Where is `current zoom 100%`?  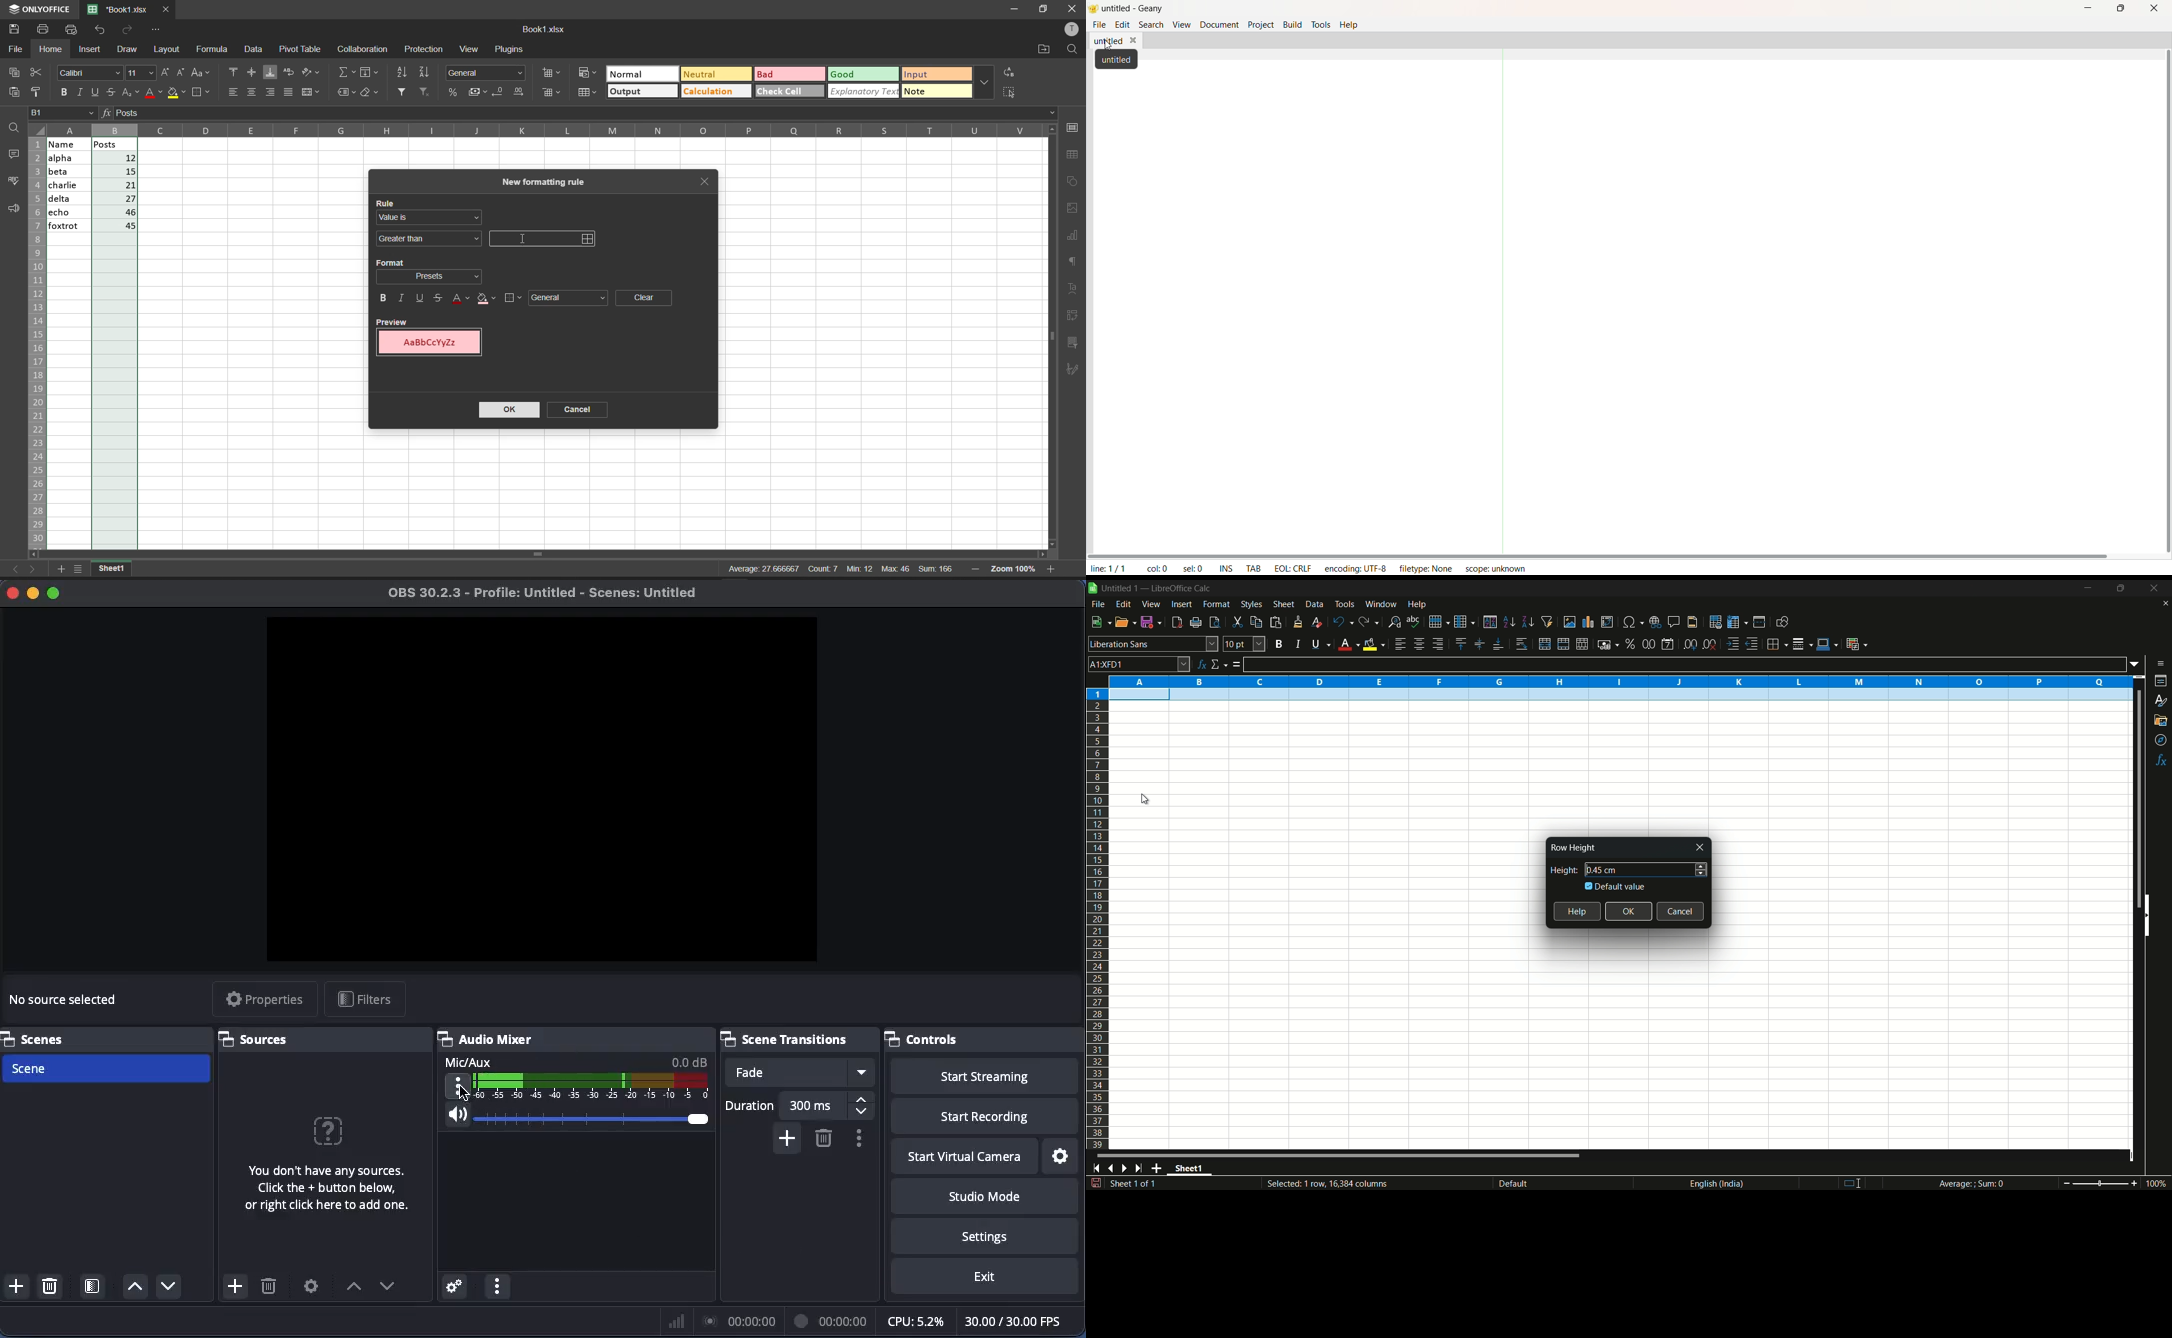 current zoom 100% is located at coordinates (2158, 1184).